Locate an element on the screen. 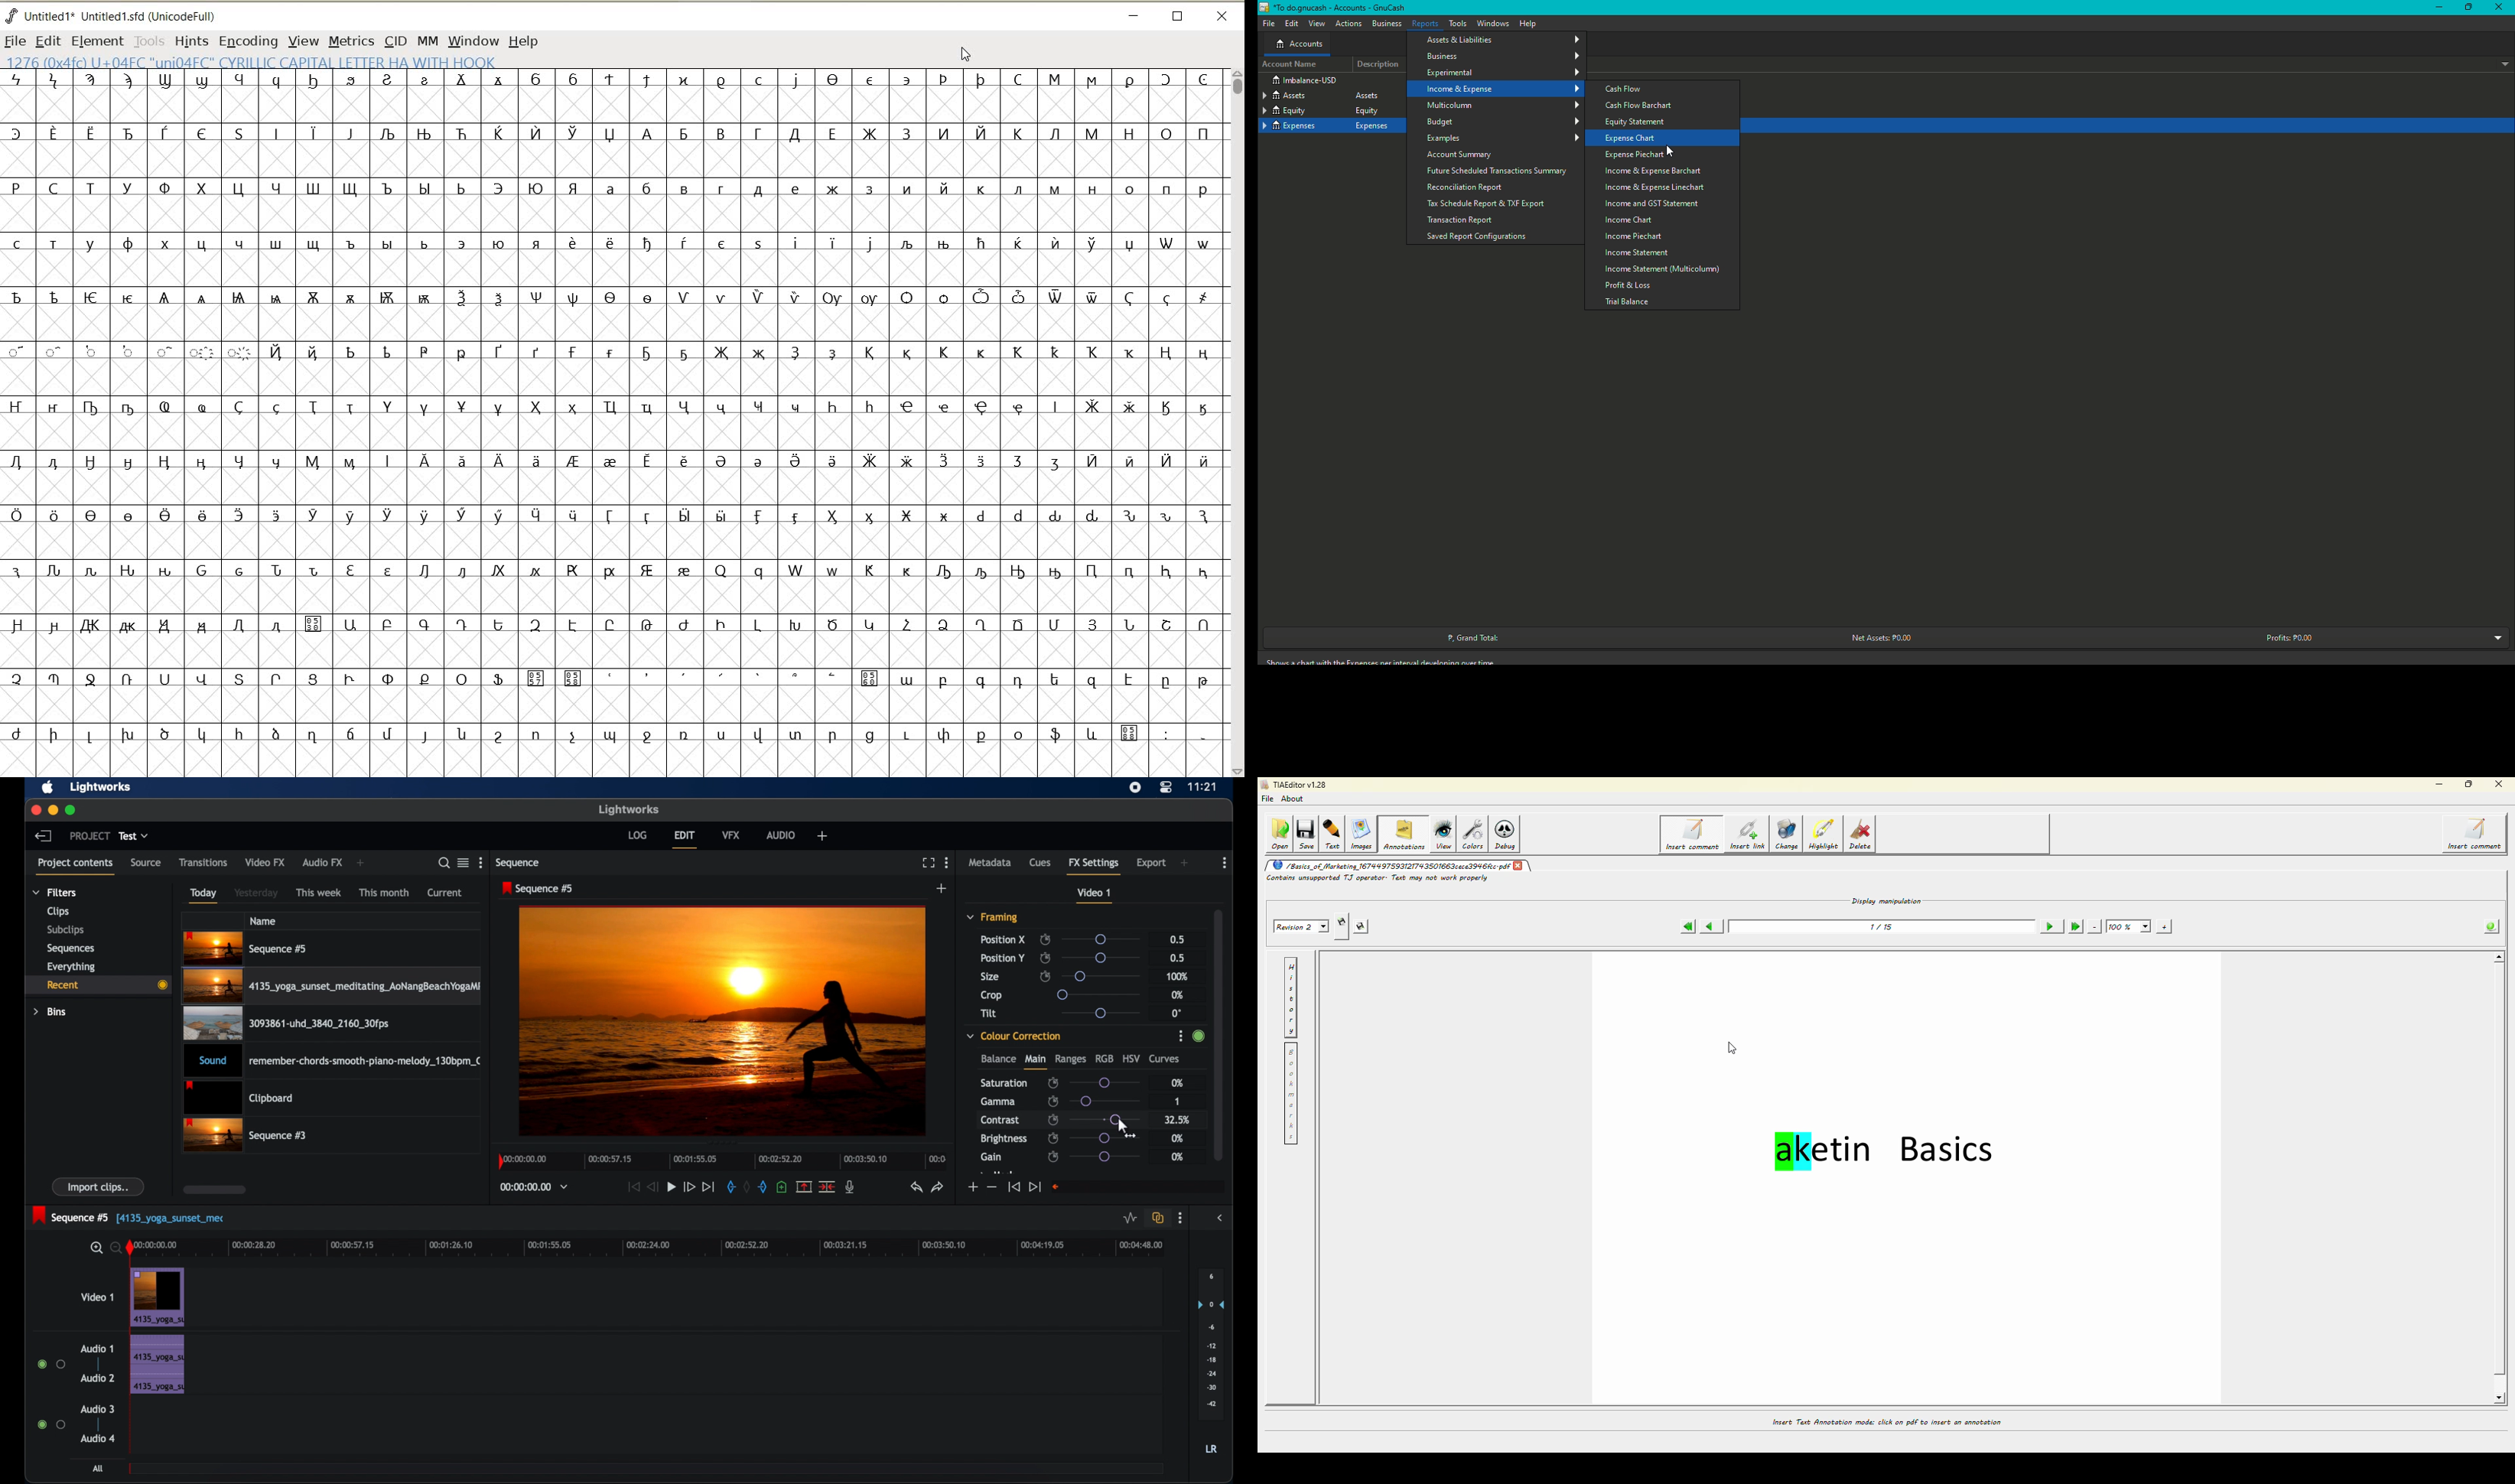  0.5 is located at coordinates (1178, 939).